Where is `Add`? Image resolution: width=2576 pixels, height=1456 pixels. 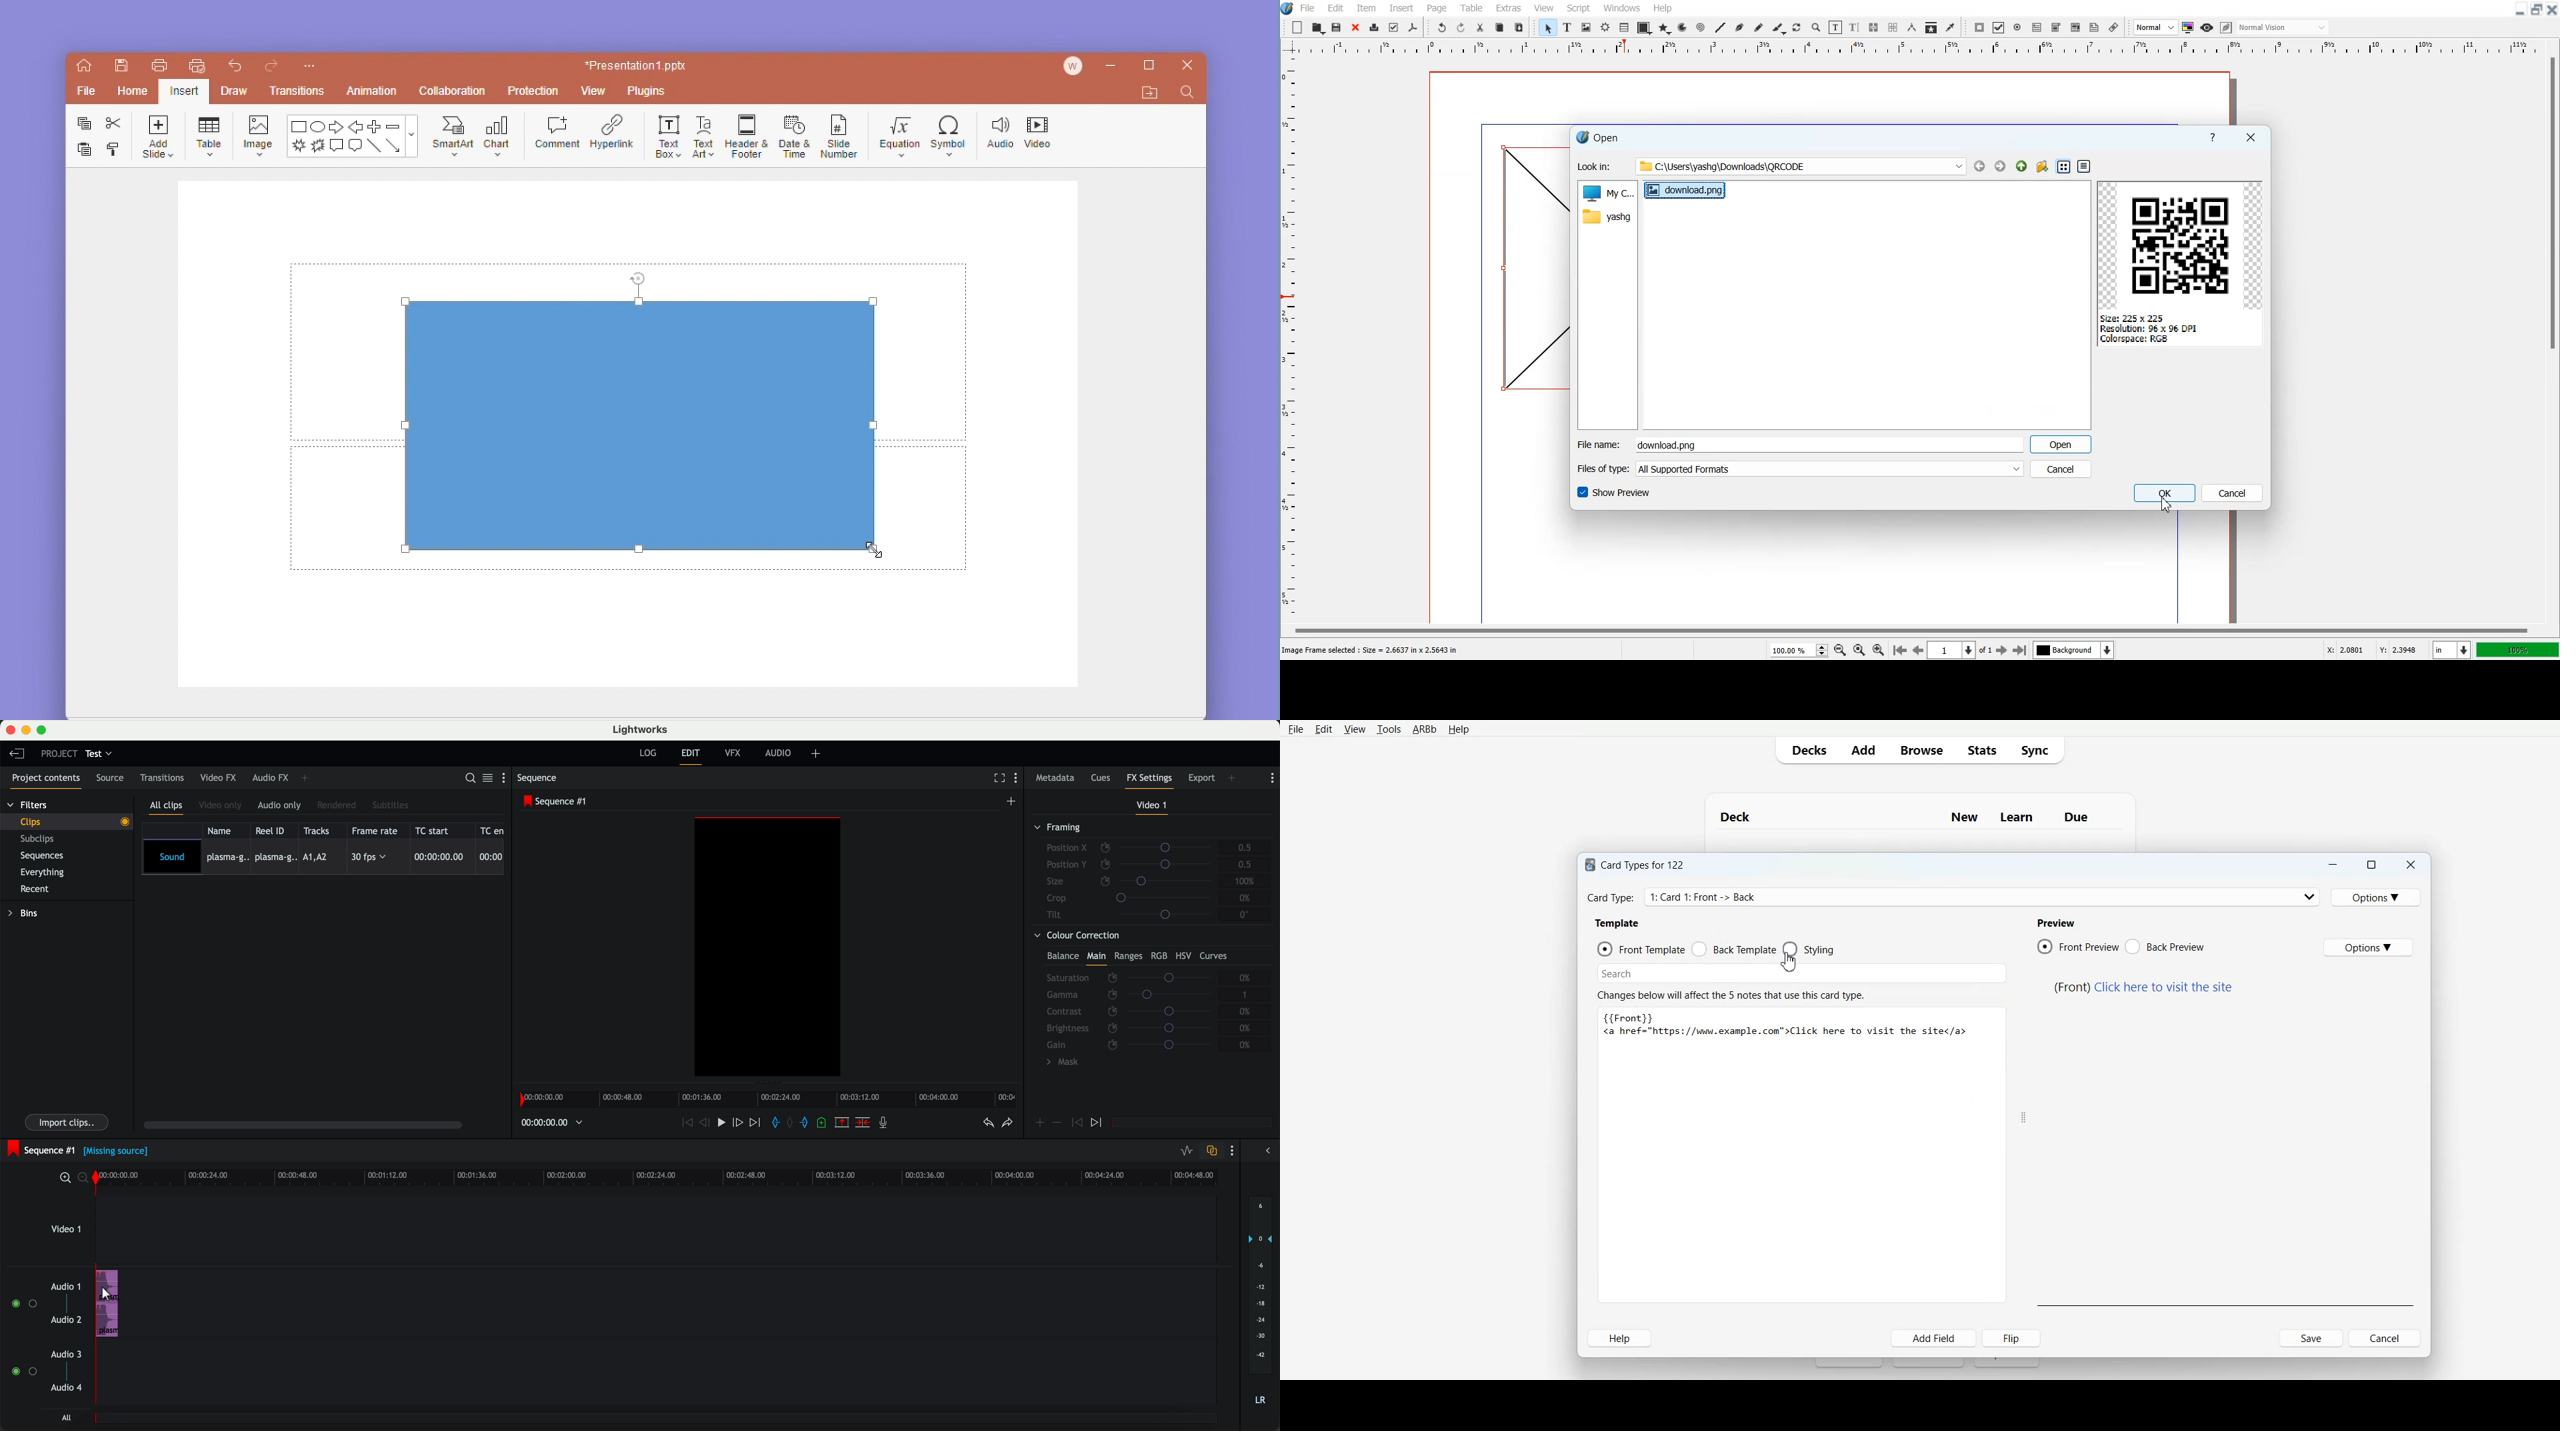
Add is located at coordinates (1862, 749).